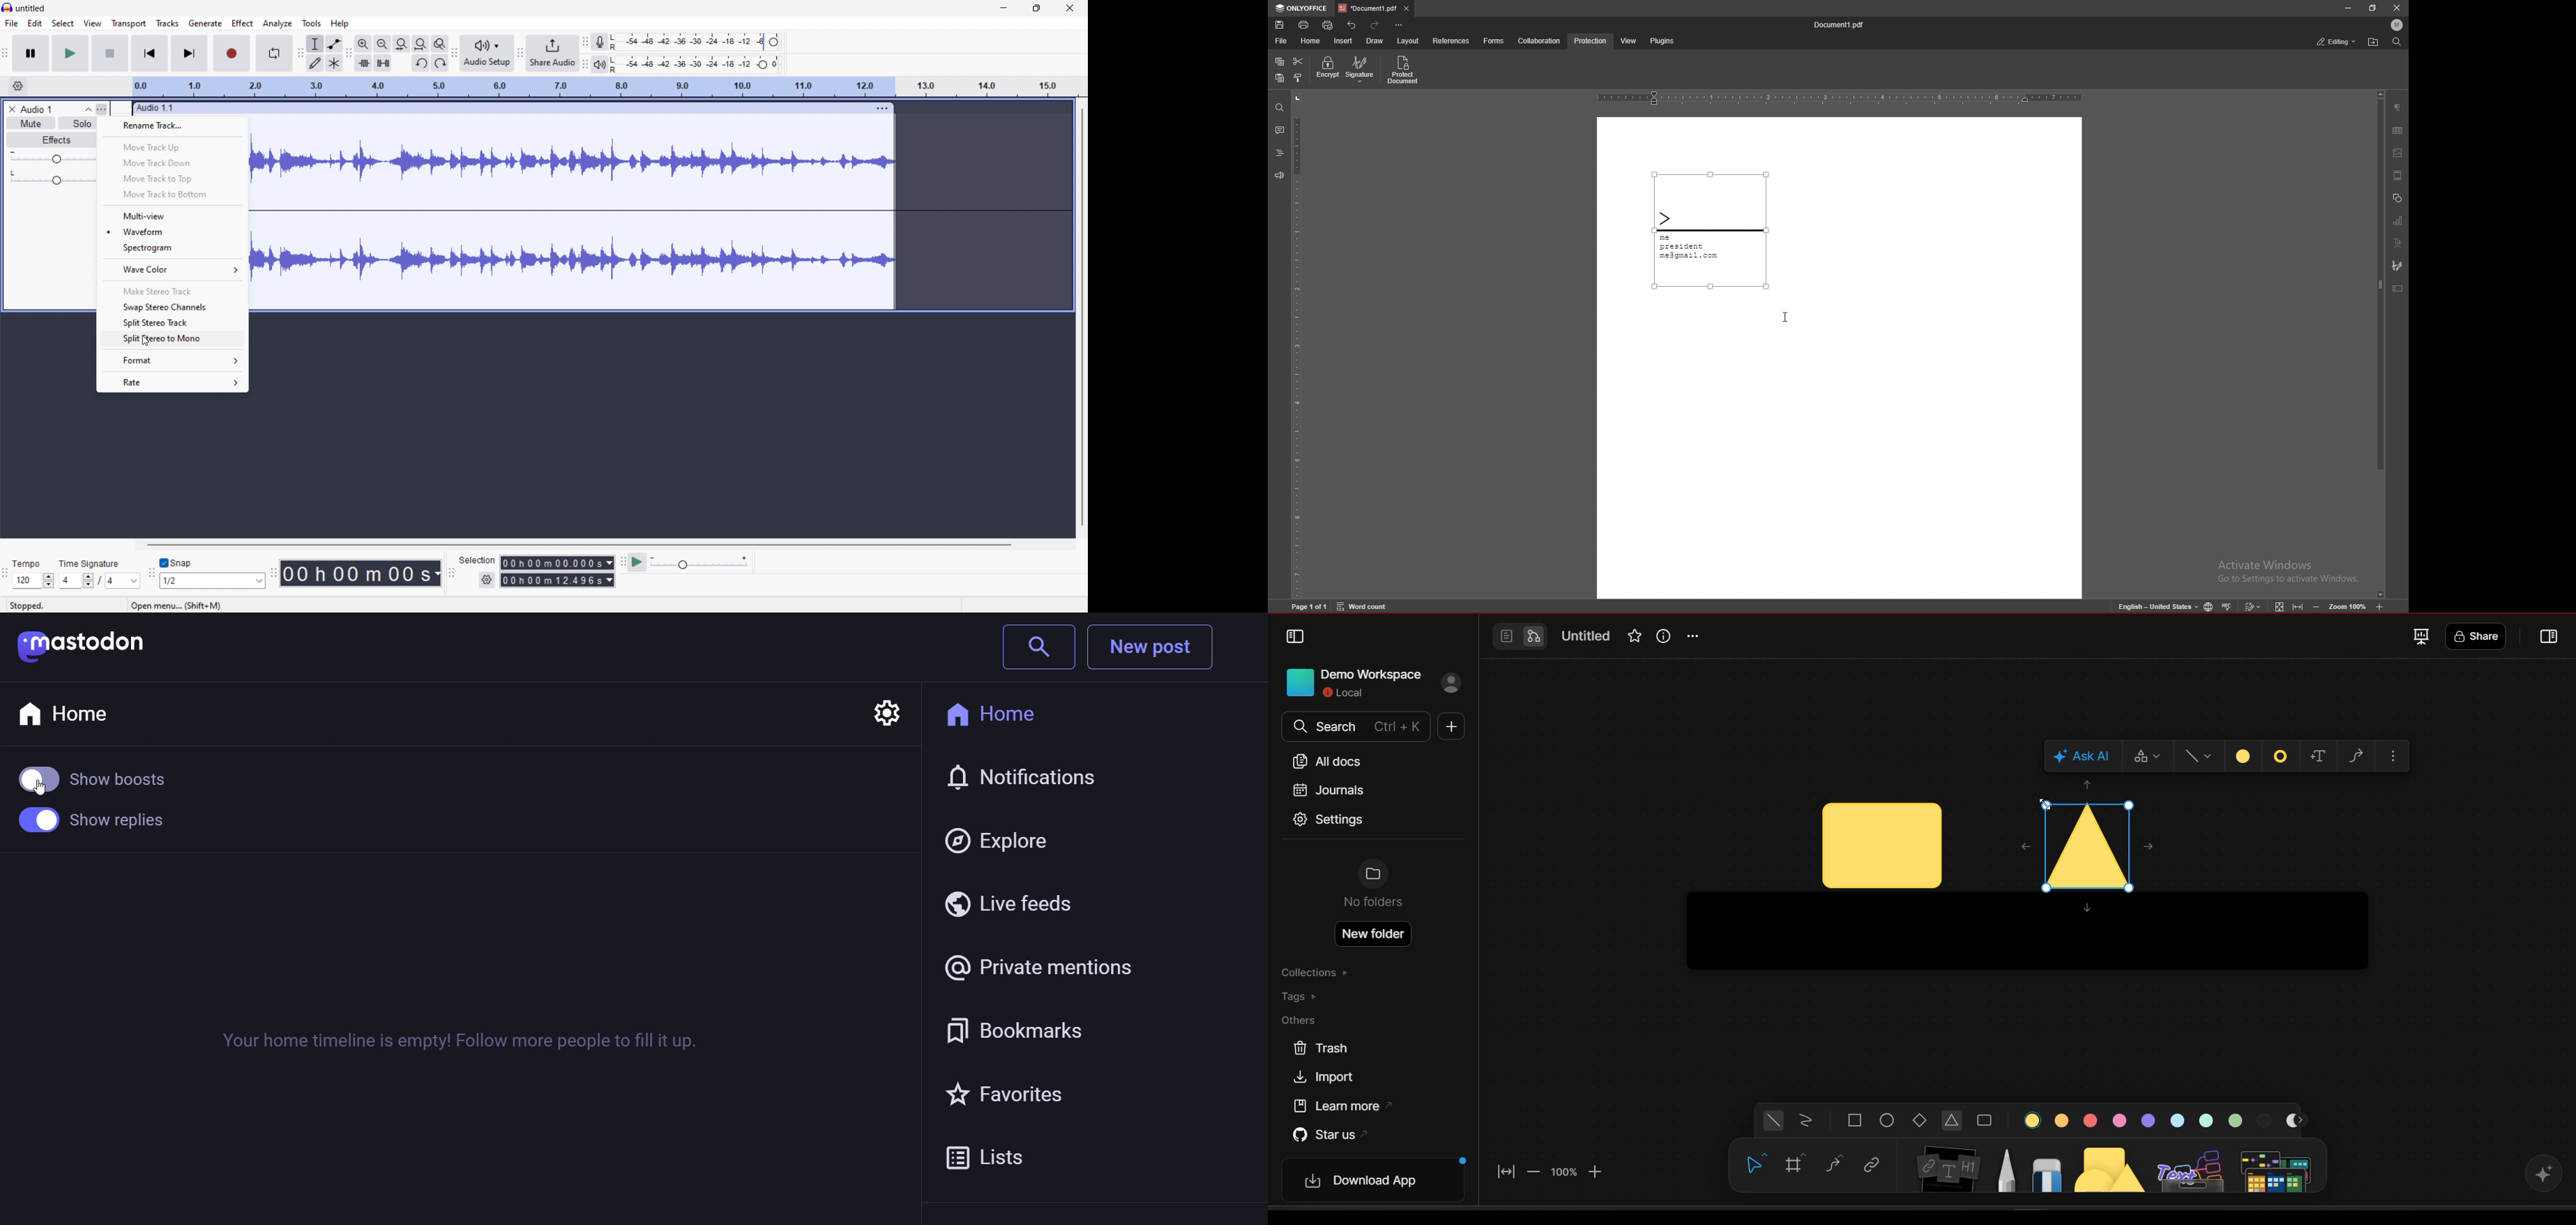  I want to click on Drop down, so click(256, 581).